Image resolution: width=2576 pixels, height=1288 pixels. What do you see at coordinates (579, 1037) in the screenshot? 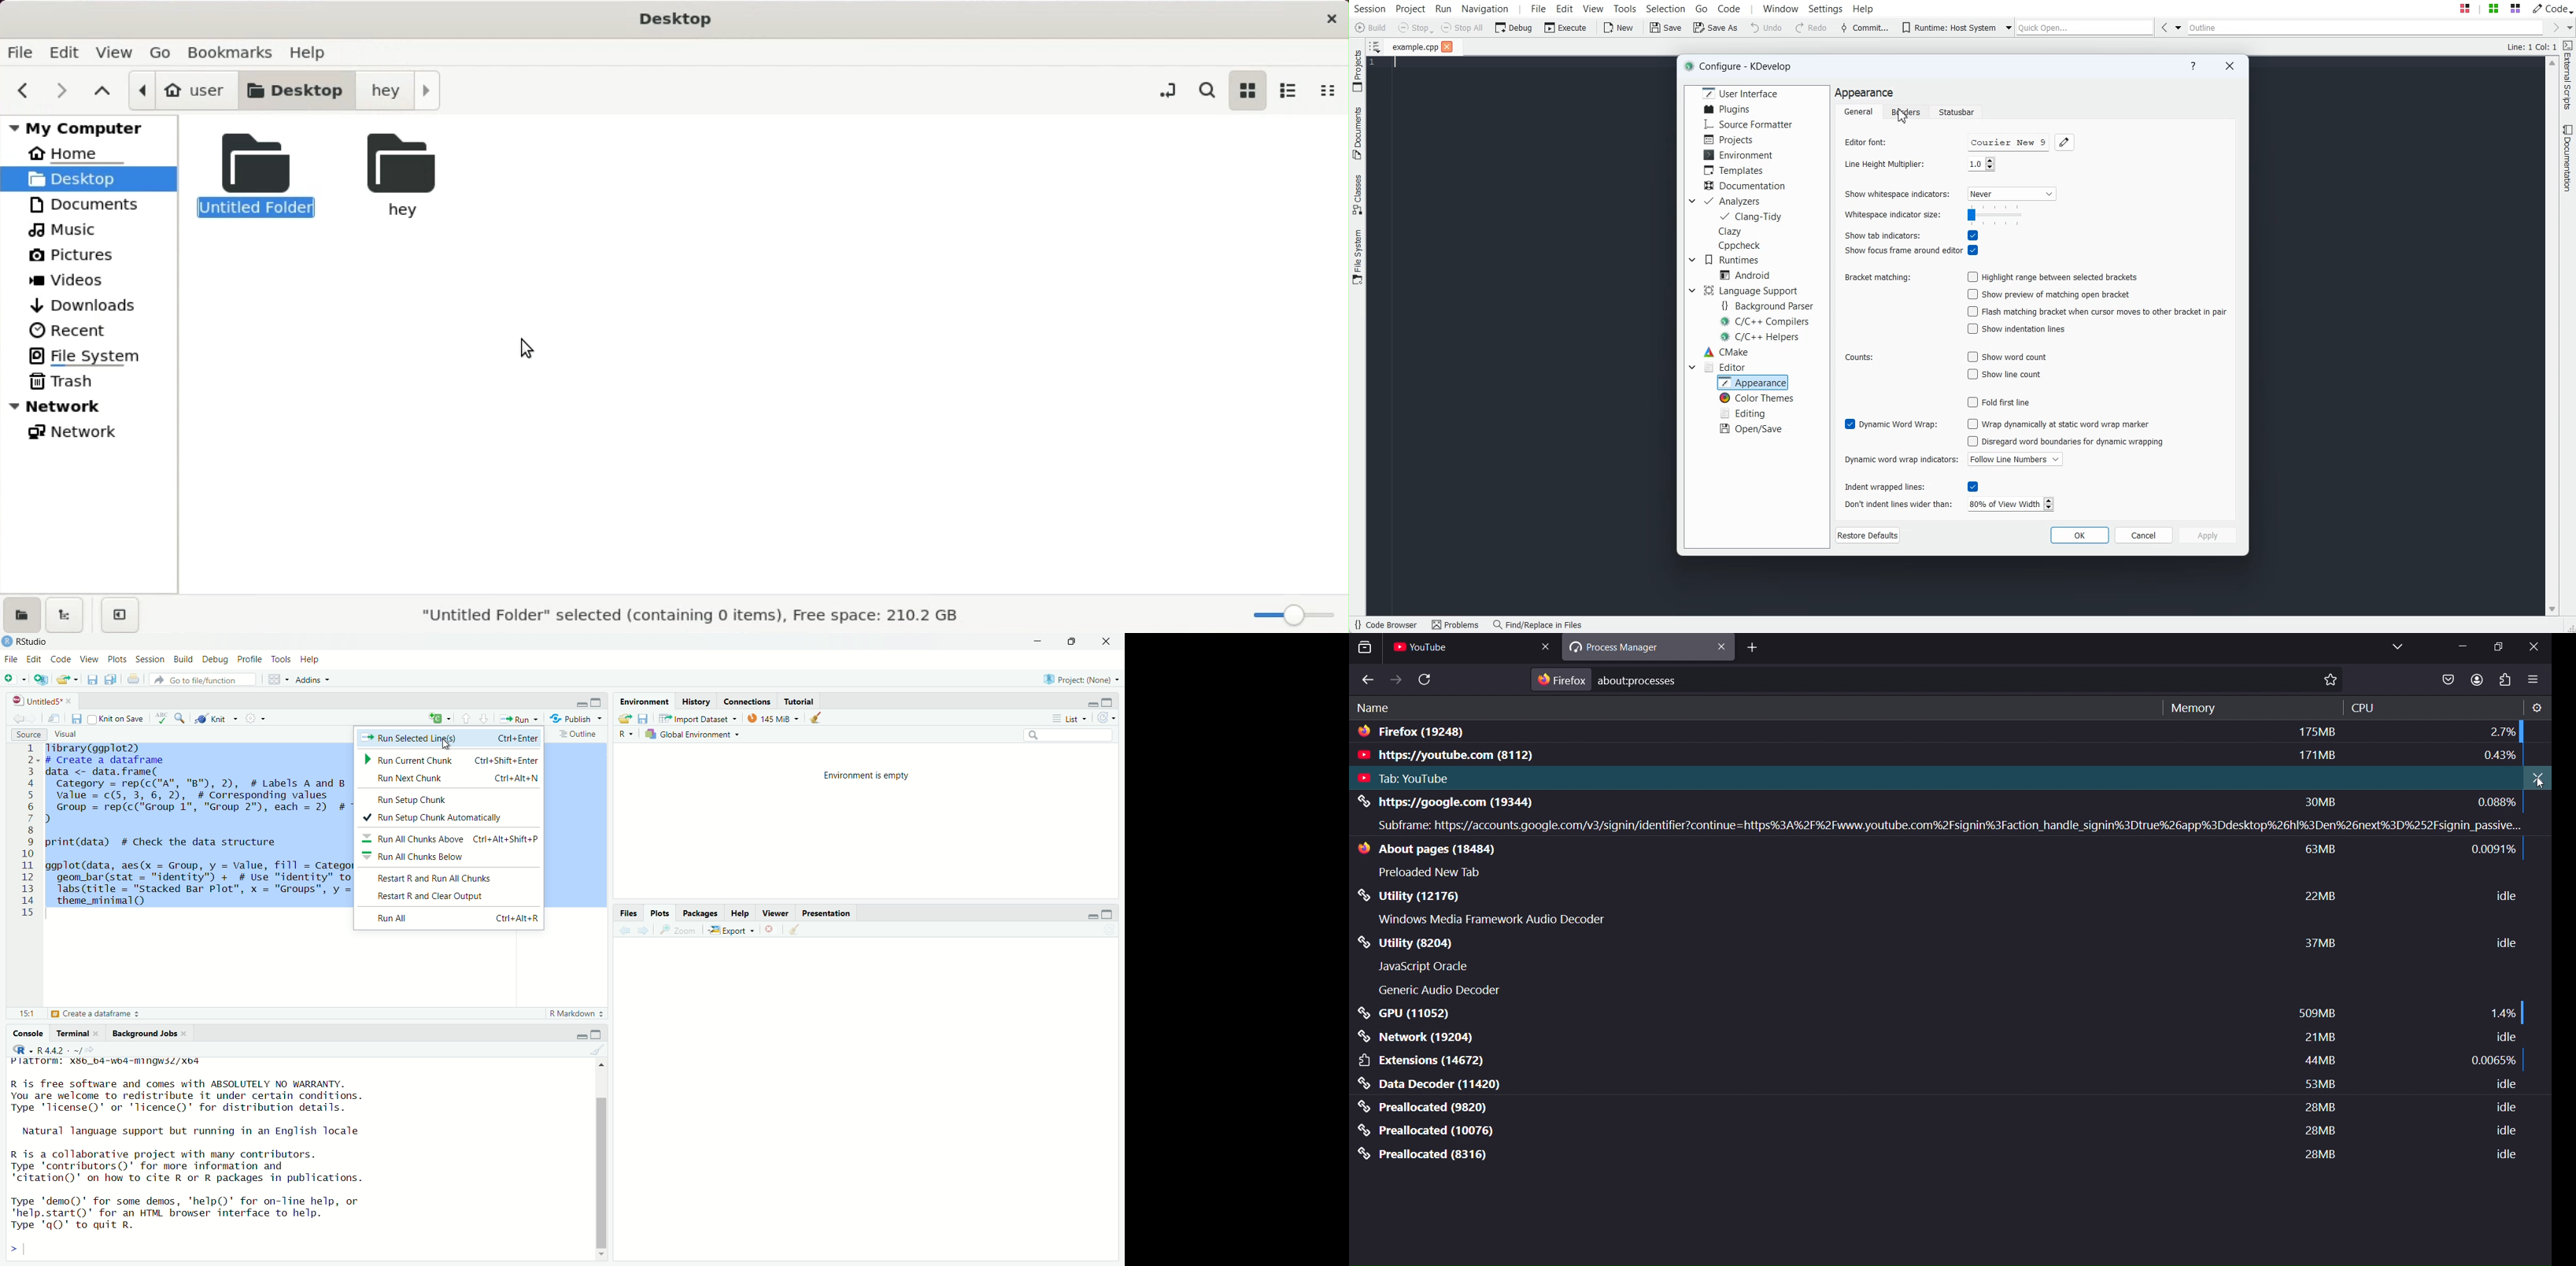
I see `Minimize` at bounding box center [579, 1037].